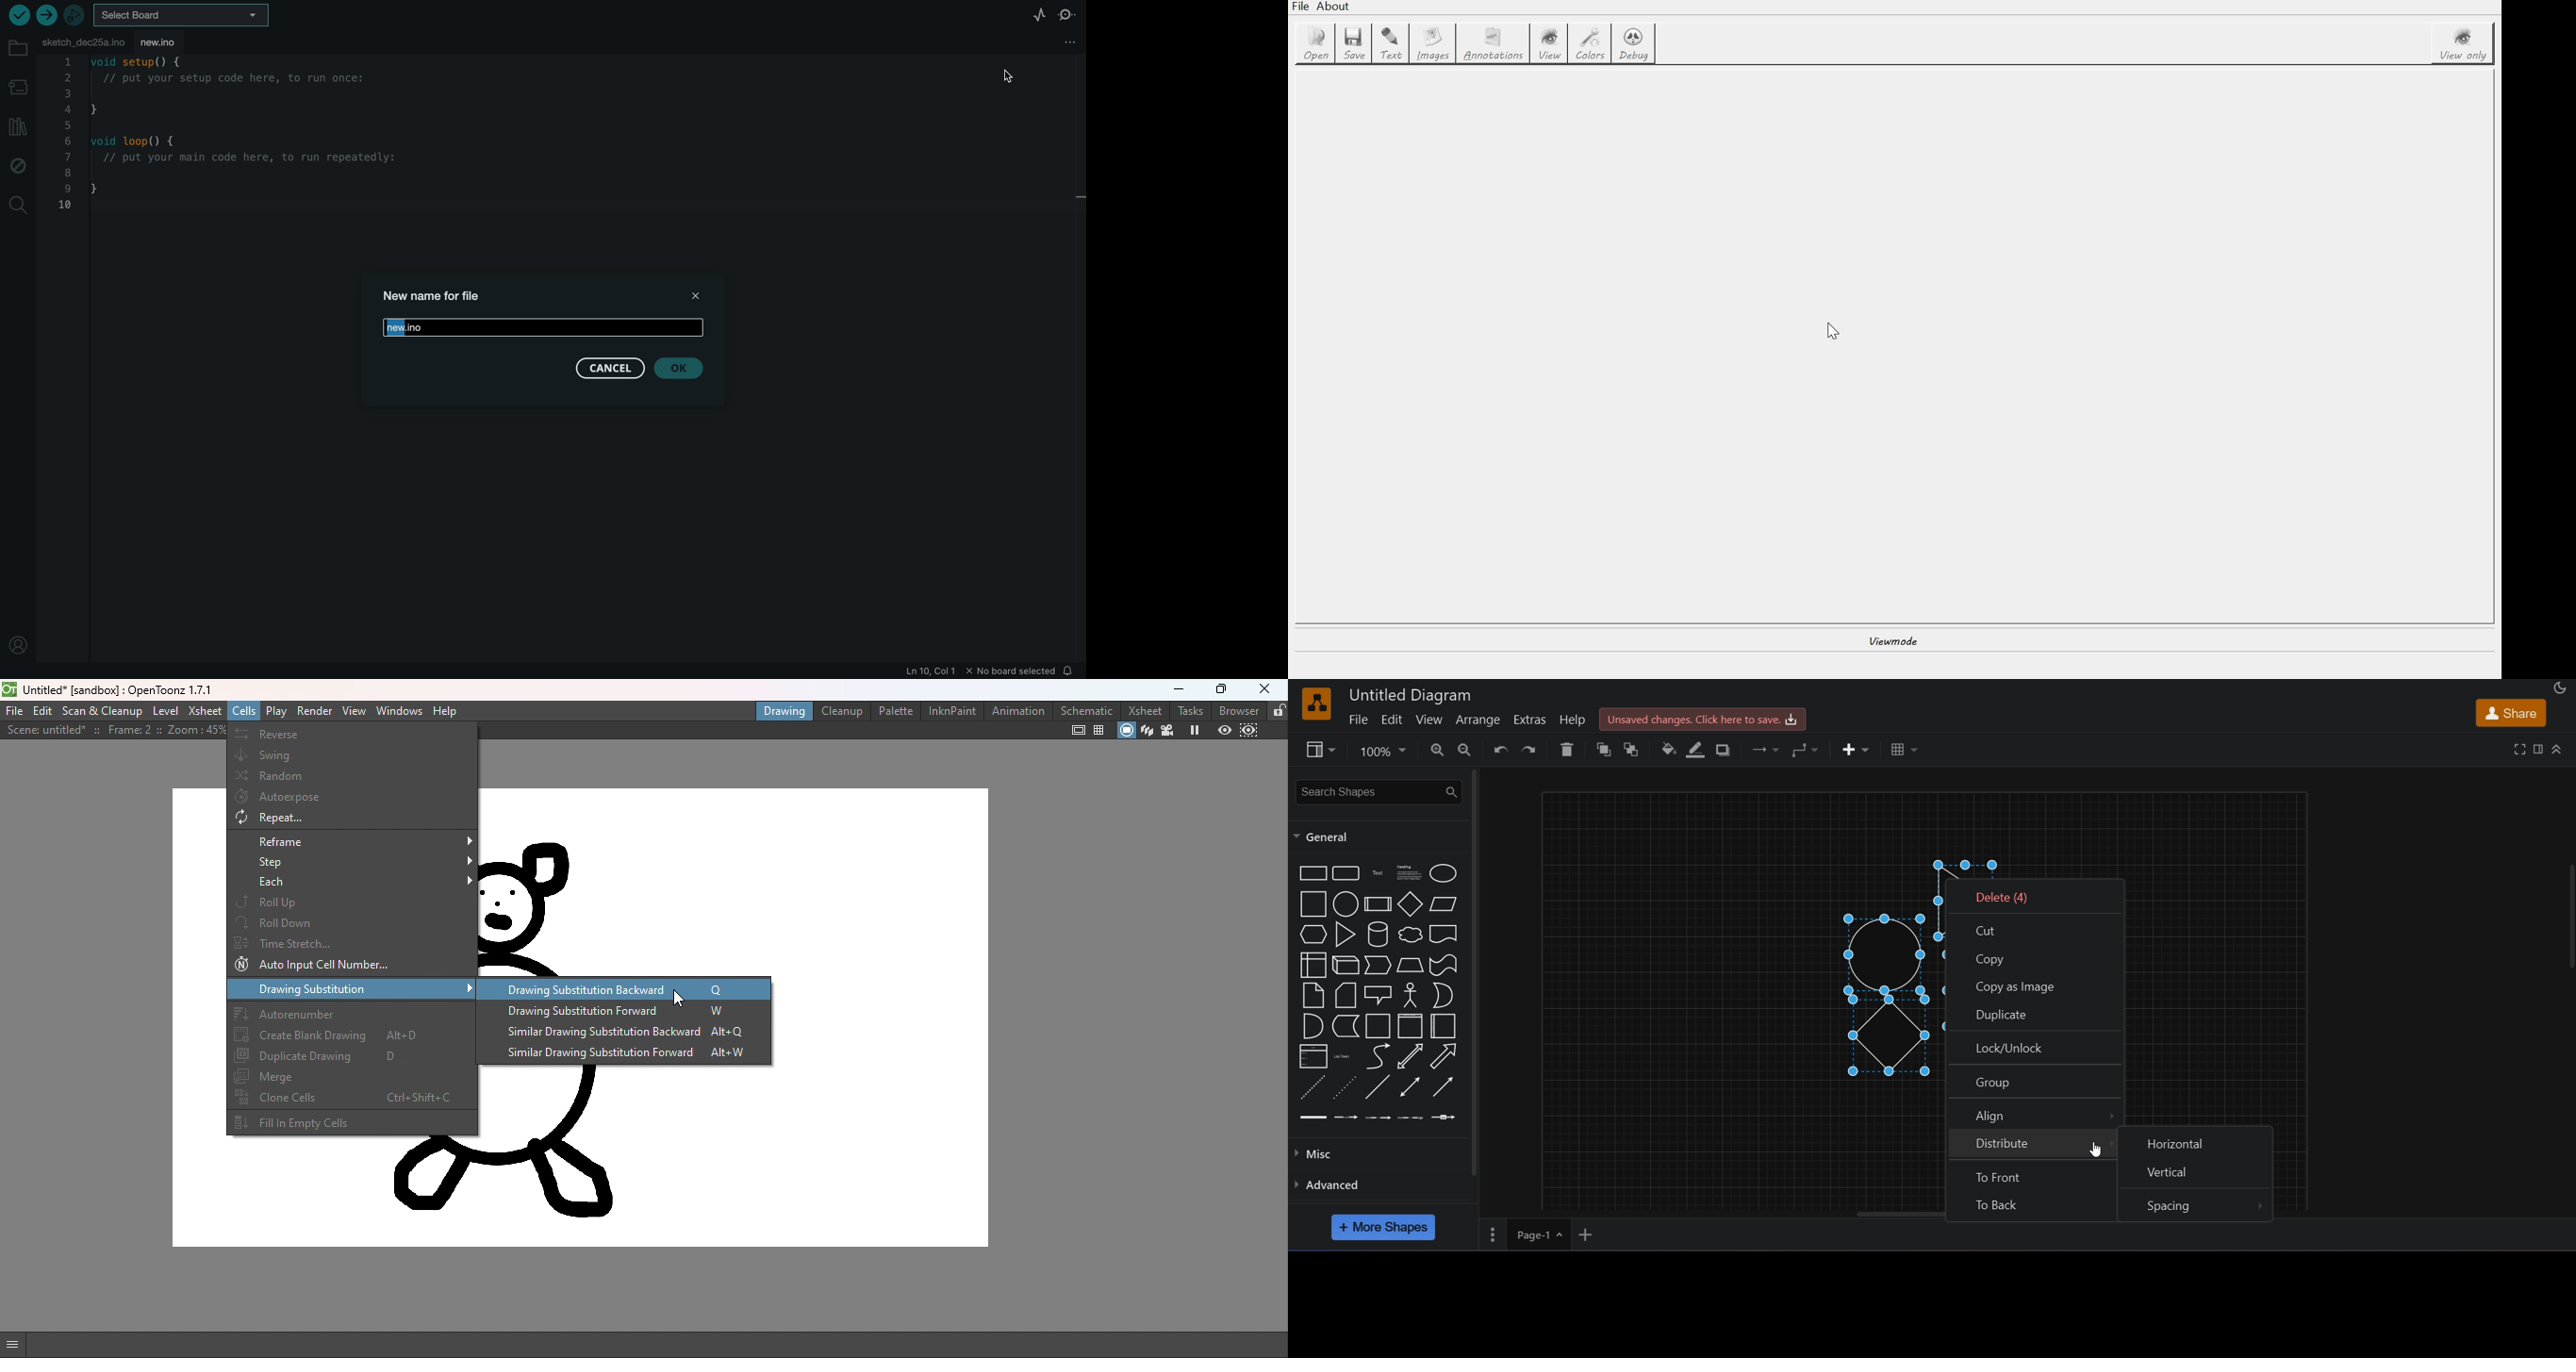 This screenshot has height=1372, width=2576. What do you see at coordinates (1408, 1027) in the screenshot?
I see `vertical container` at bounding box center [1408, 1027].